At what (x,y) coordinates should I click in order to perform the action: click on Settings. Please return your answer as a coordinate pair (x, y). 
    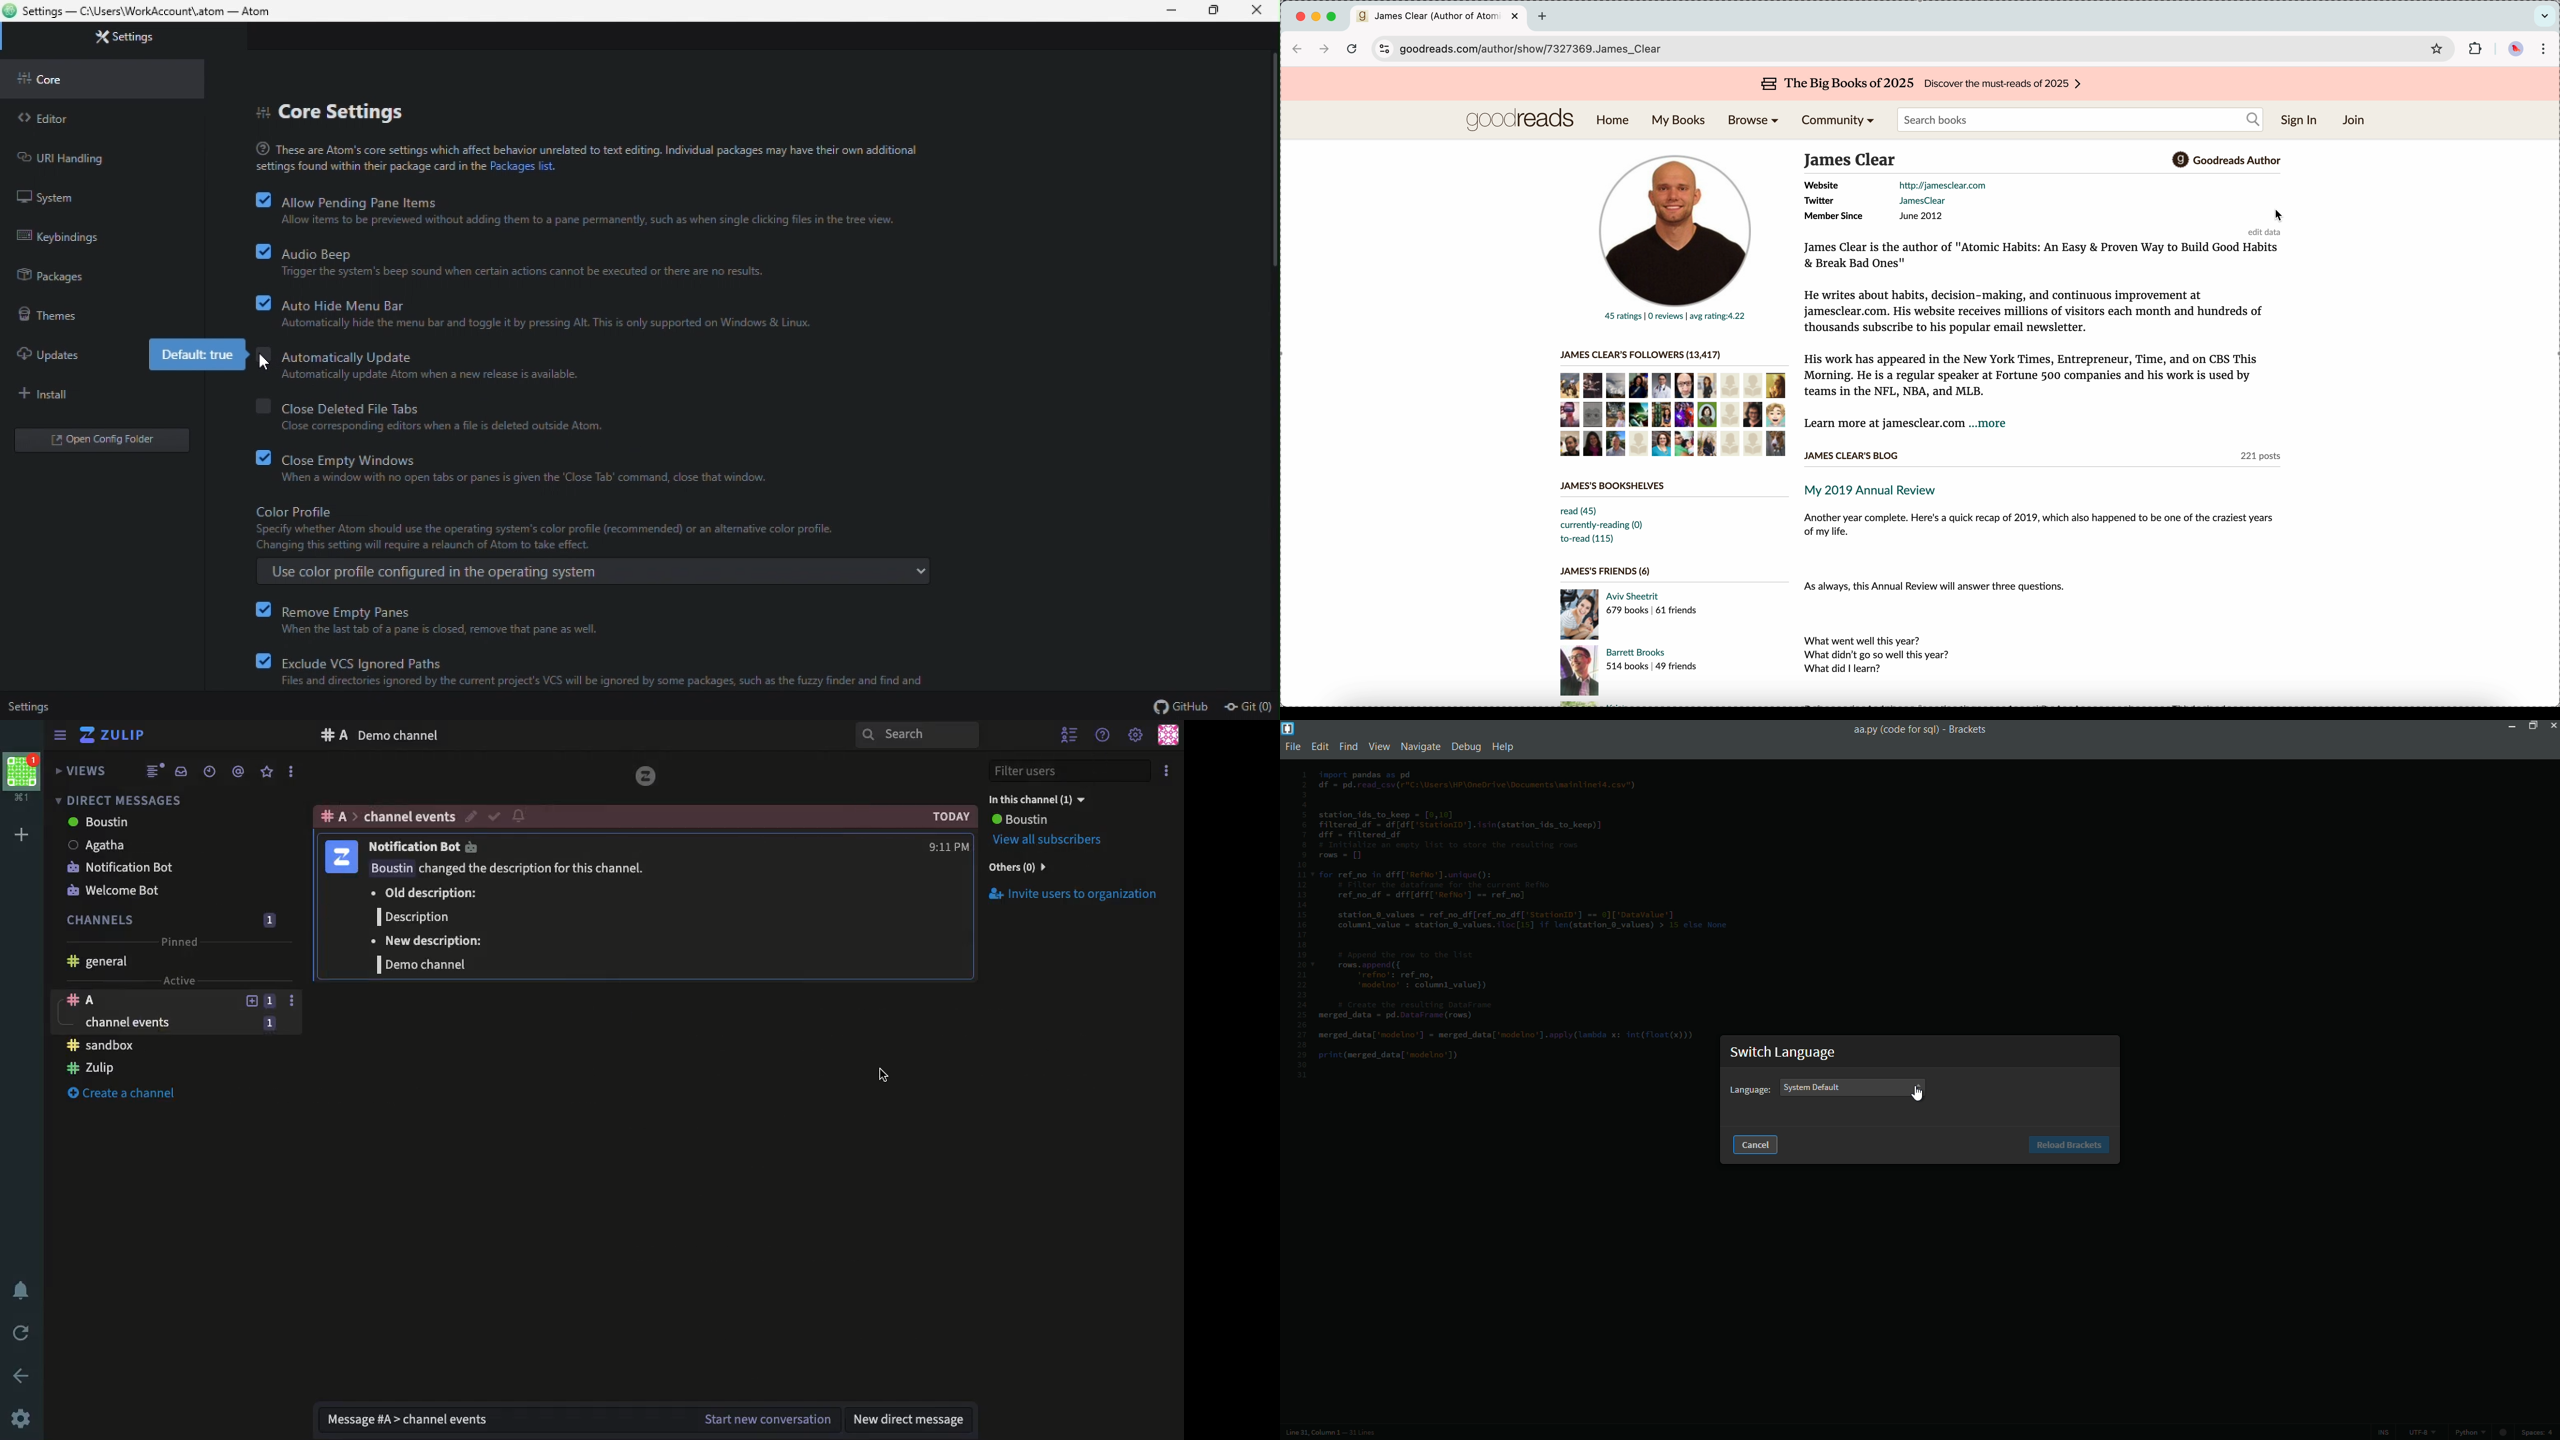
    Looking at the image, I should click on (1137, 733).